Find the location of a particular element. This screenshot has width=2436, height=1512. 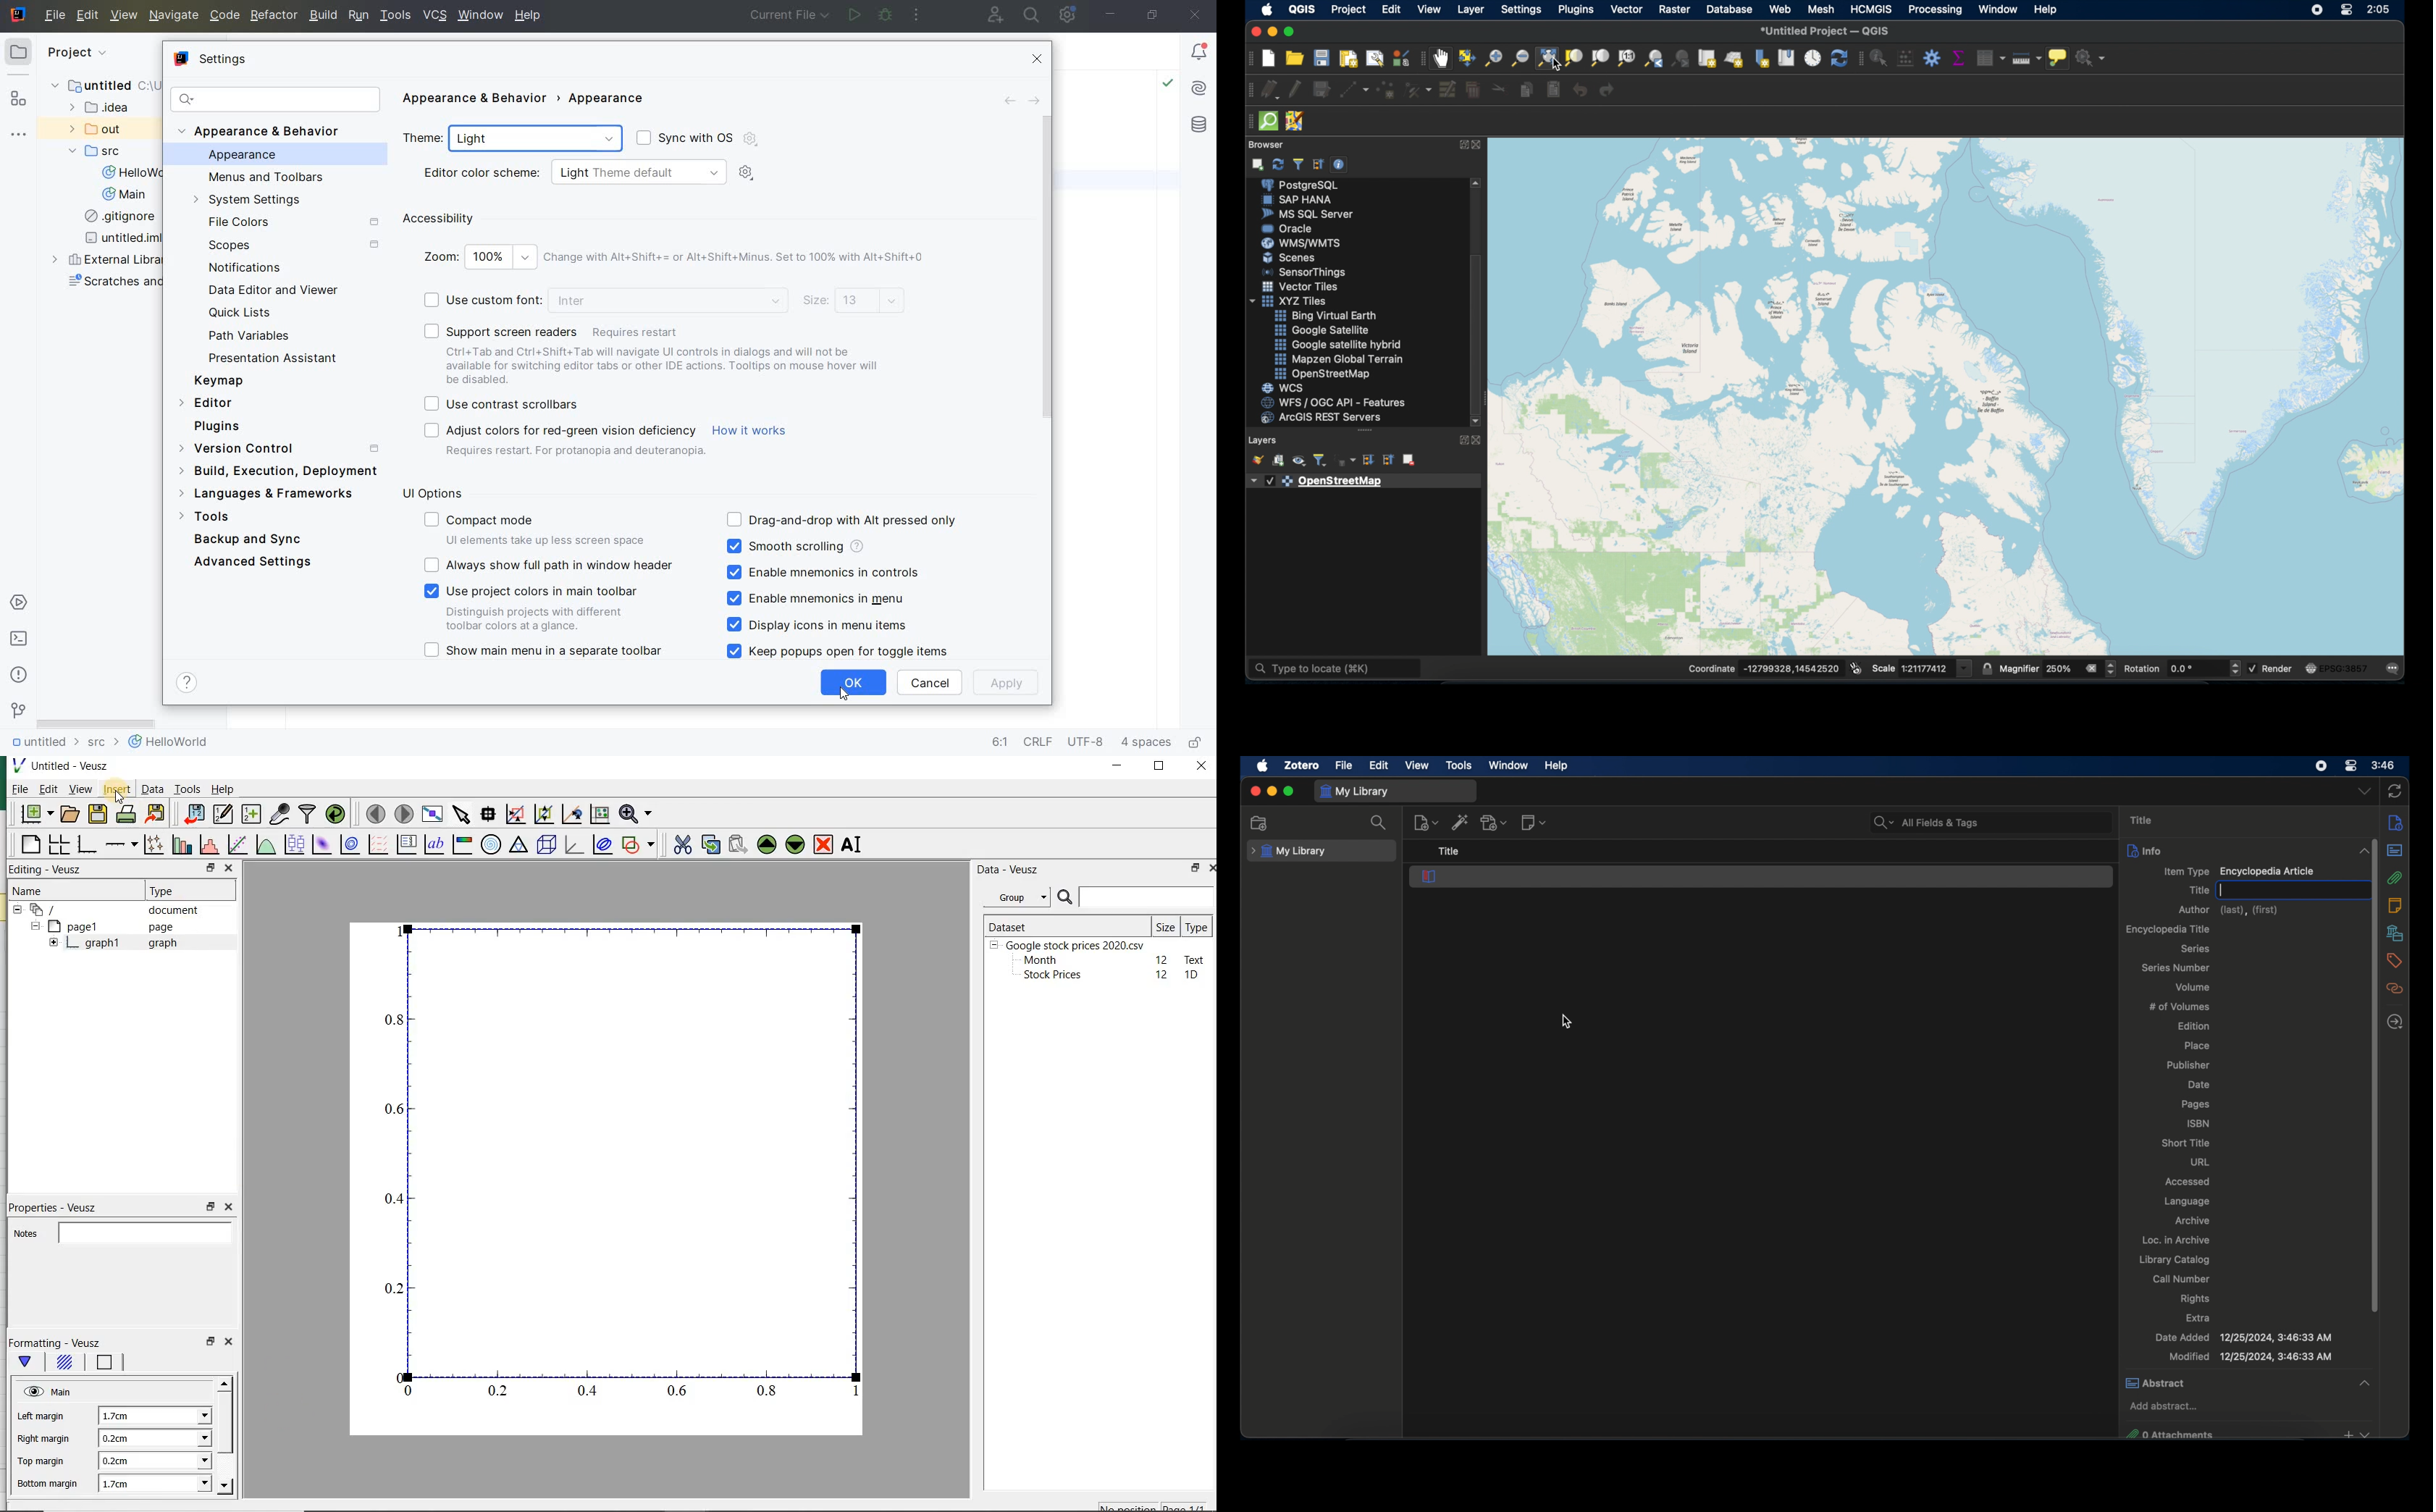

Type is located at coordinates (1196, 926).